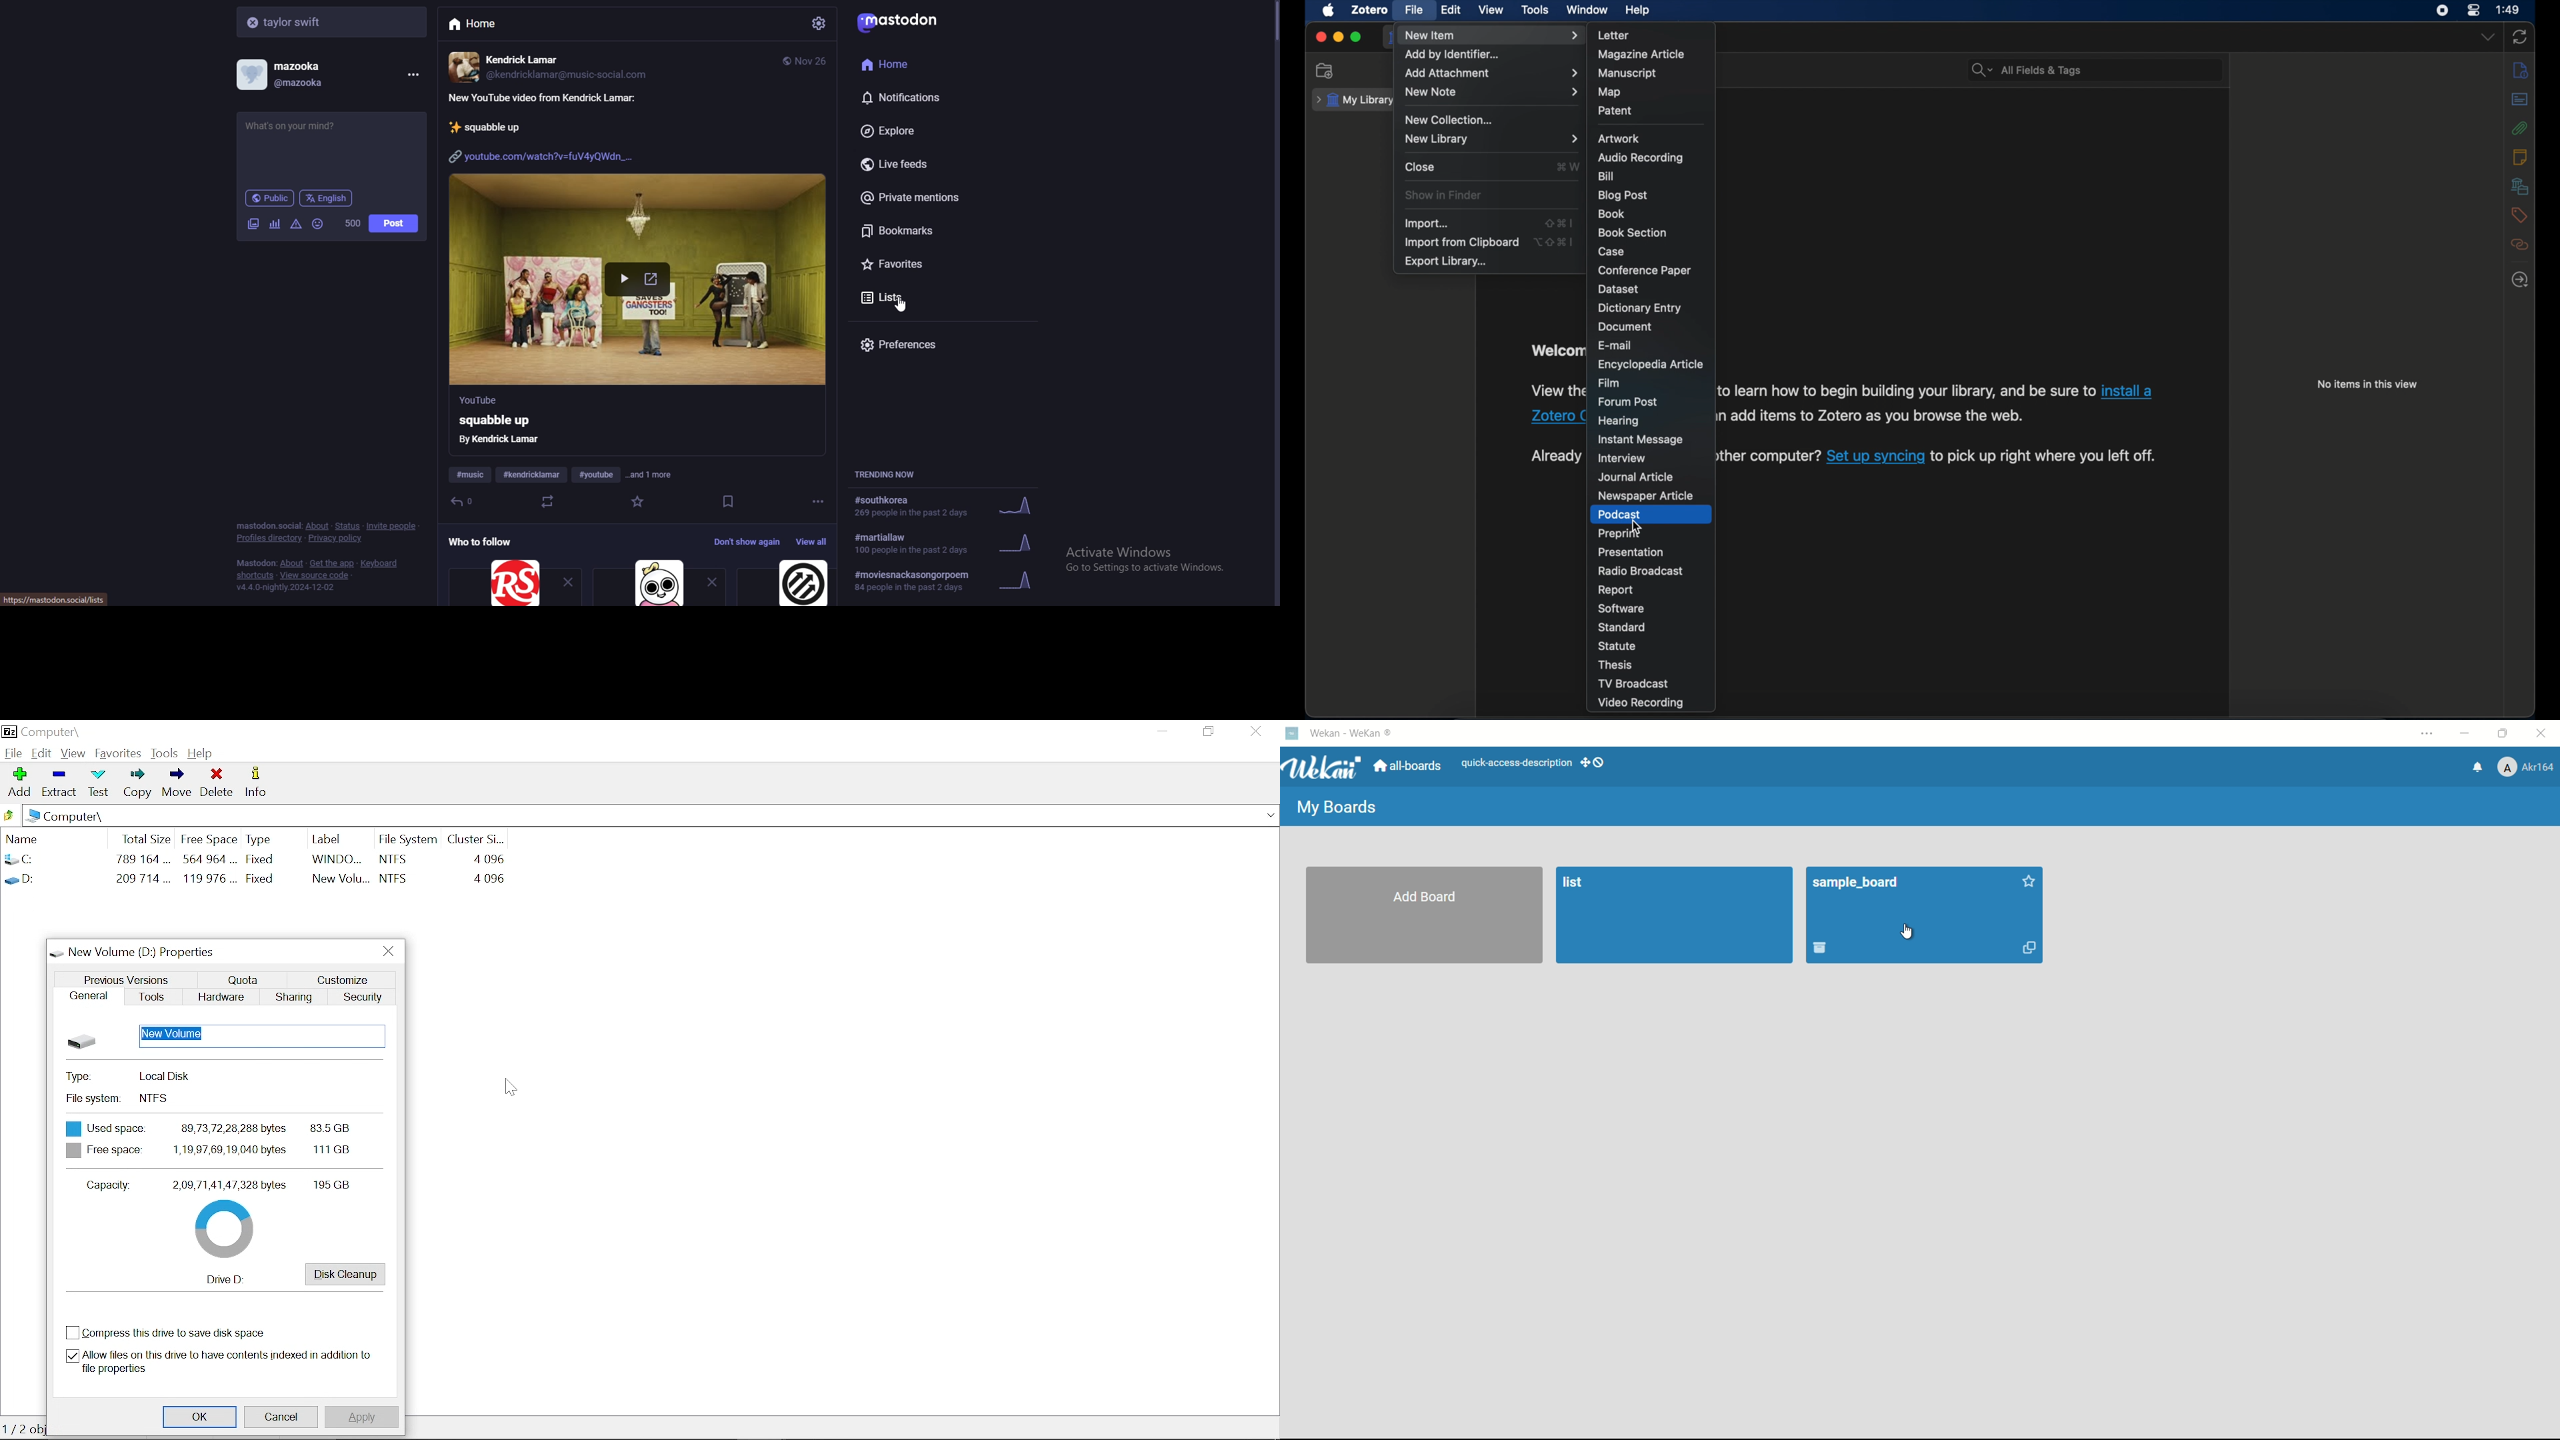  Describe the element at coordinates (1369, 10) in the screenshot. I see `zotero` at that location.